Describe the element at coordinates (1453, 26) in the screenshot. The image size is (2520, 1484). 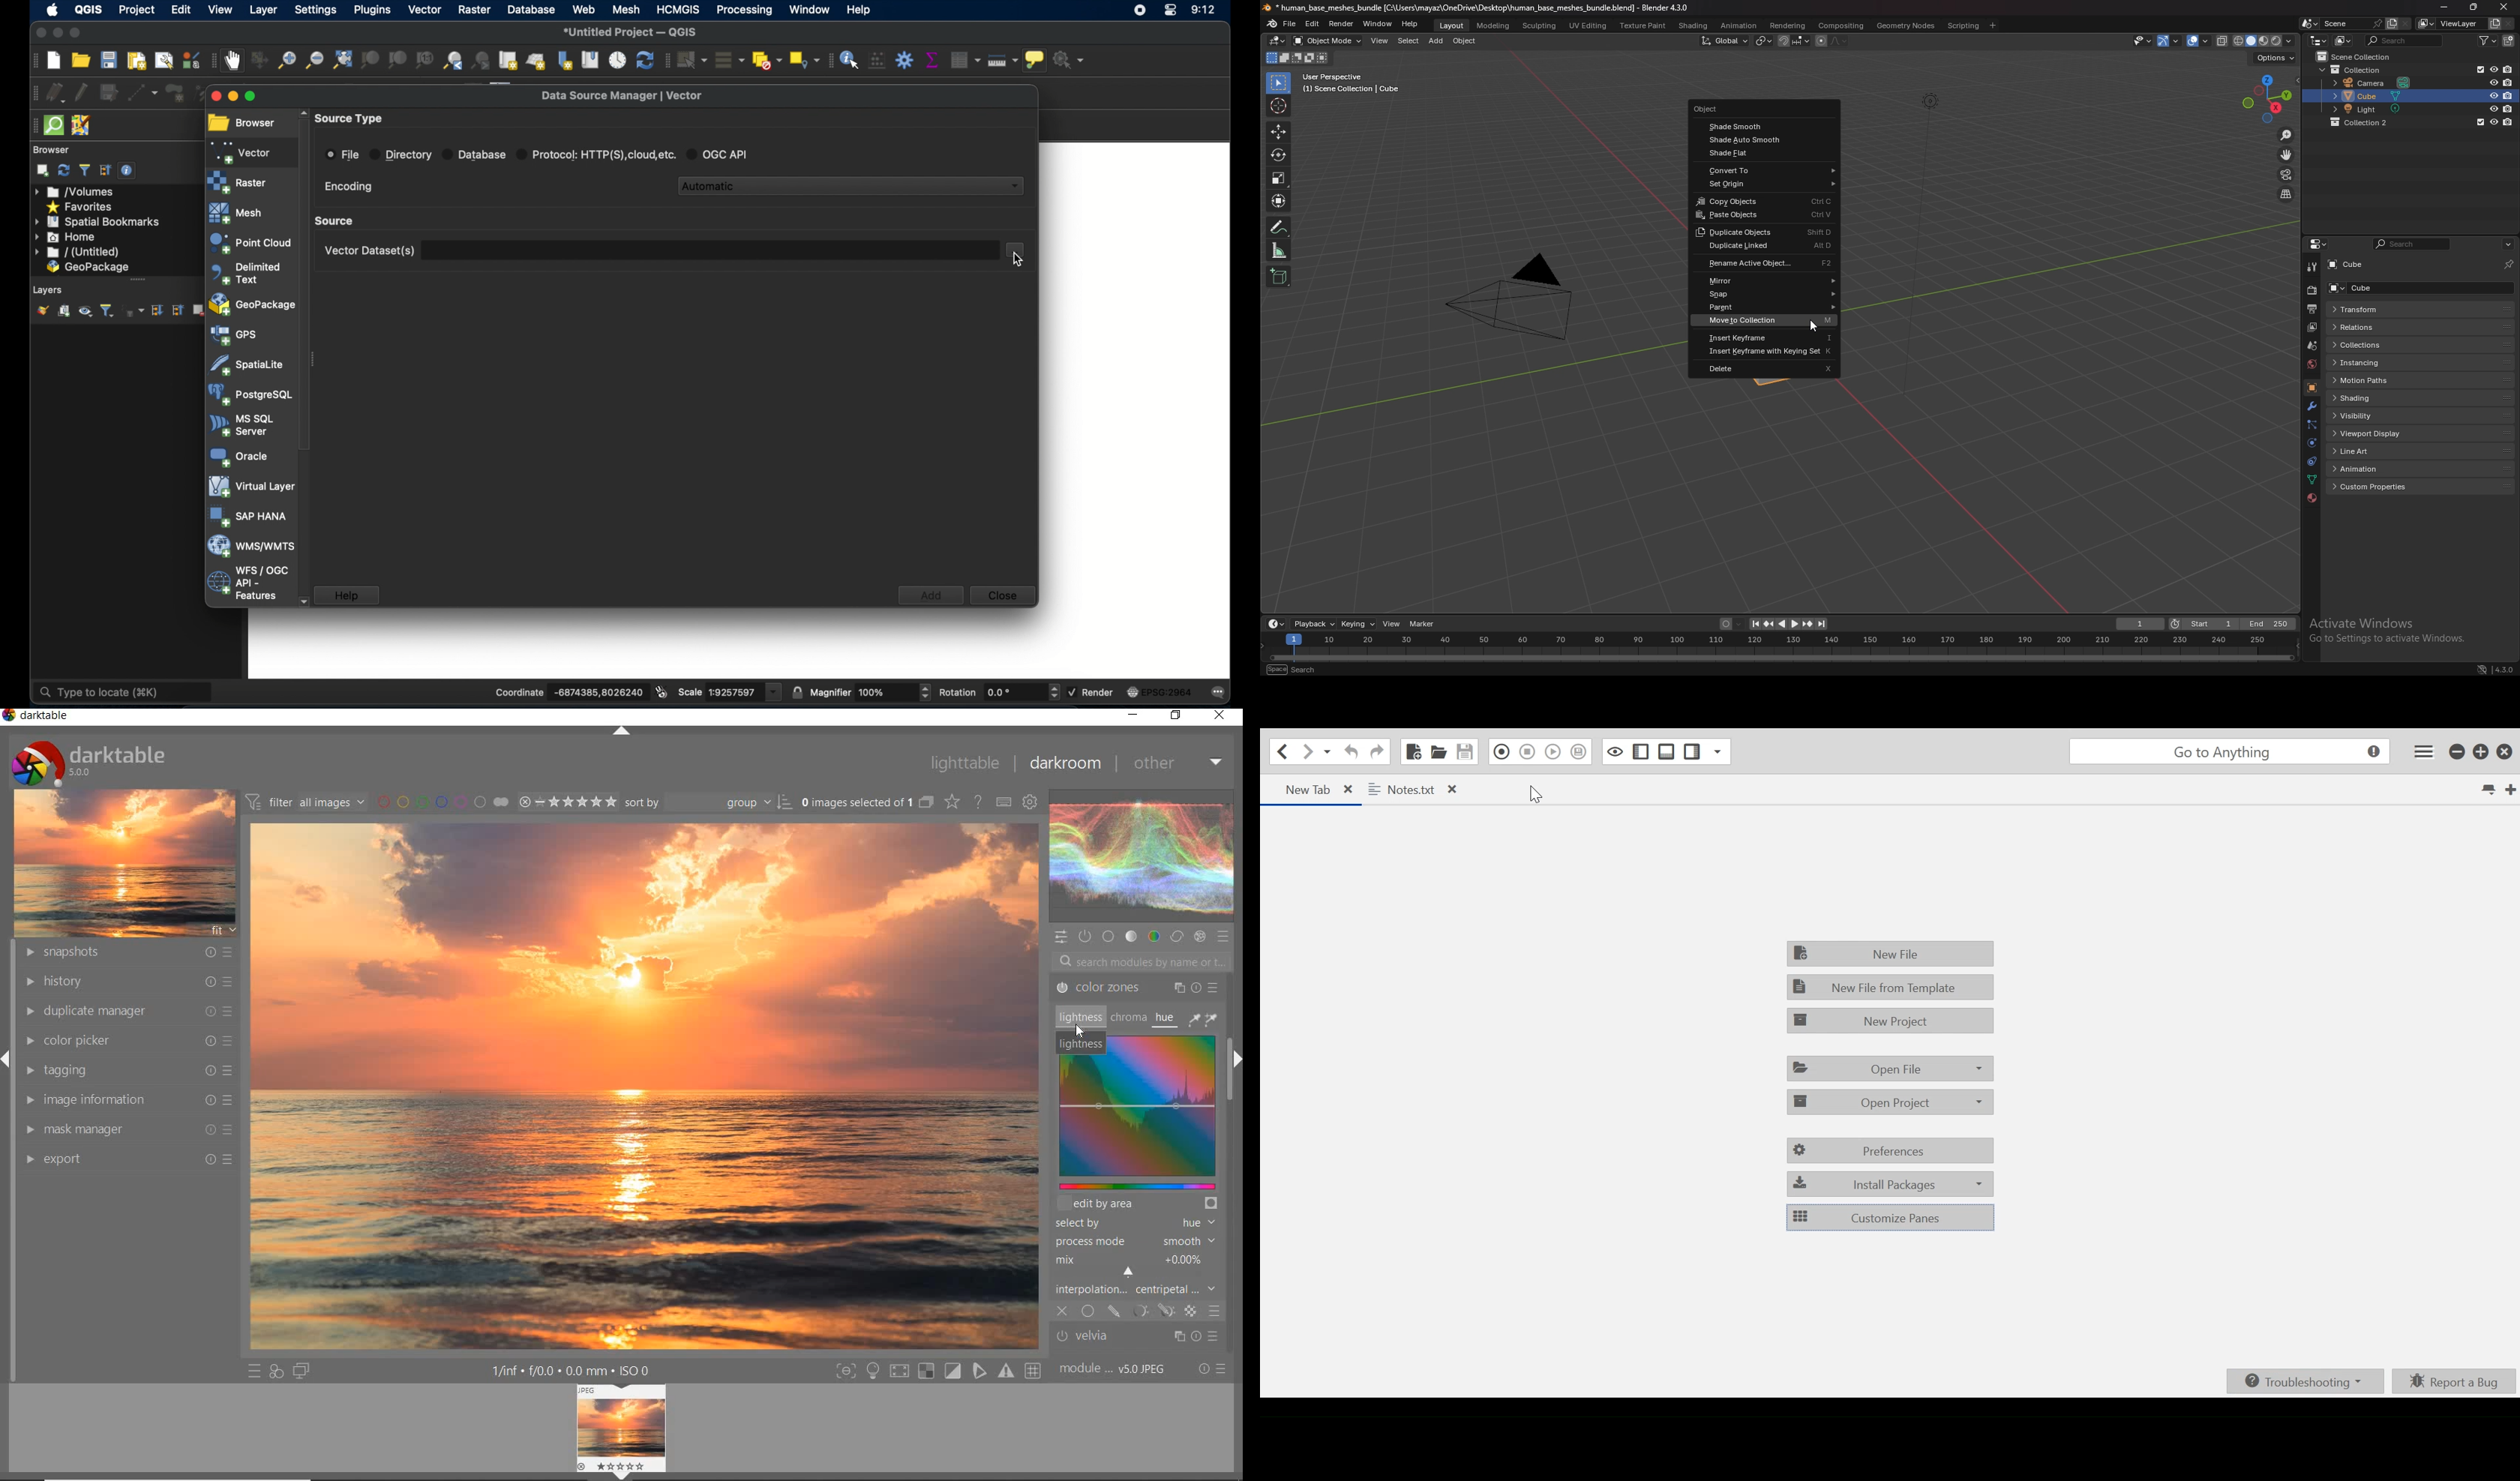
I see `layout` at that location.